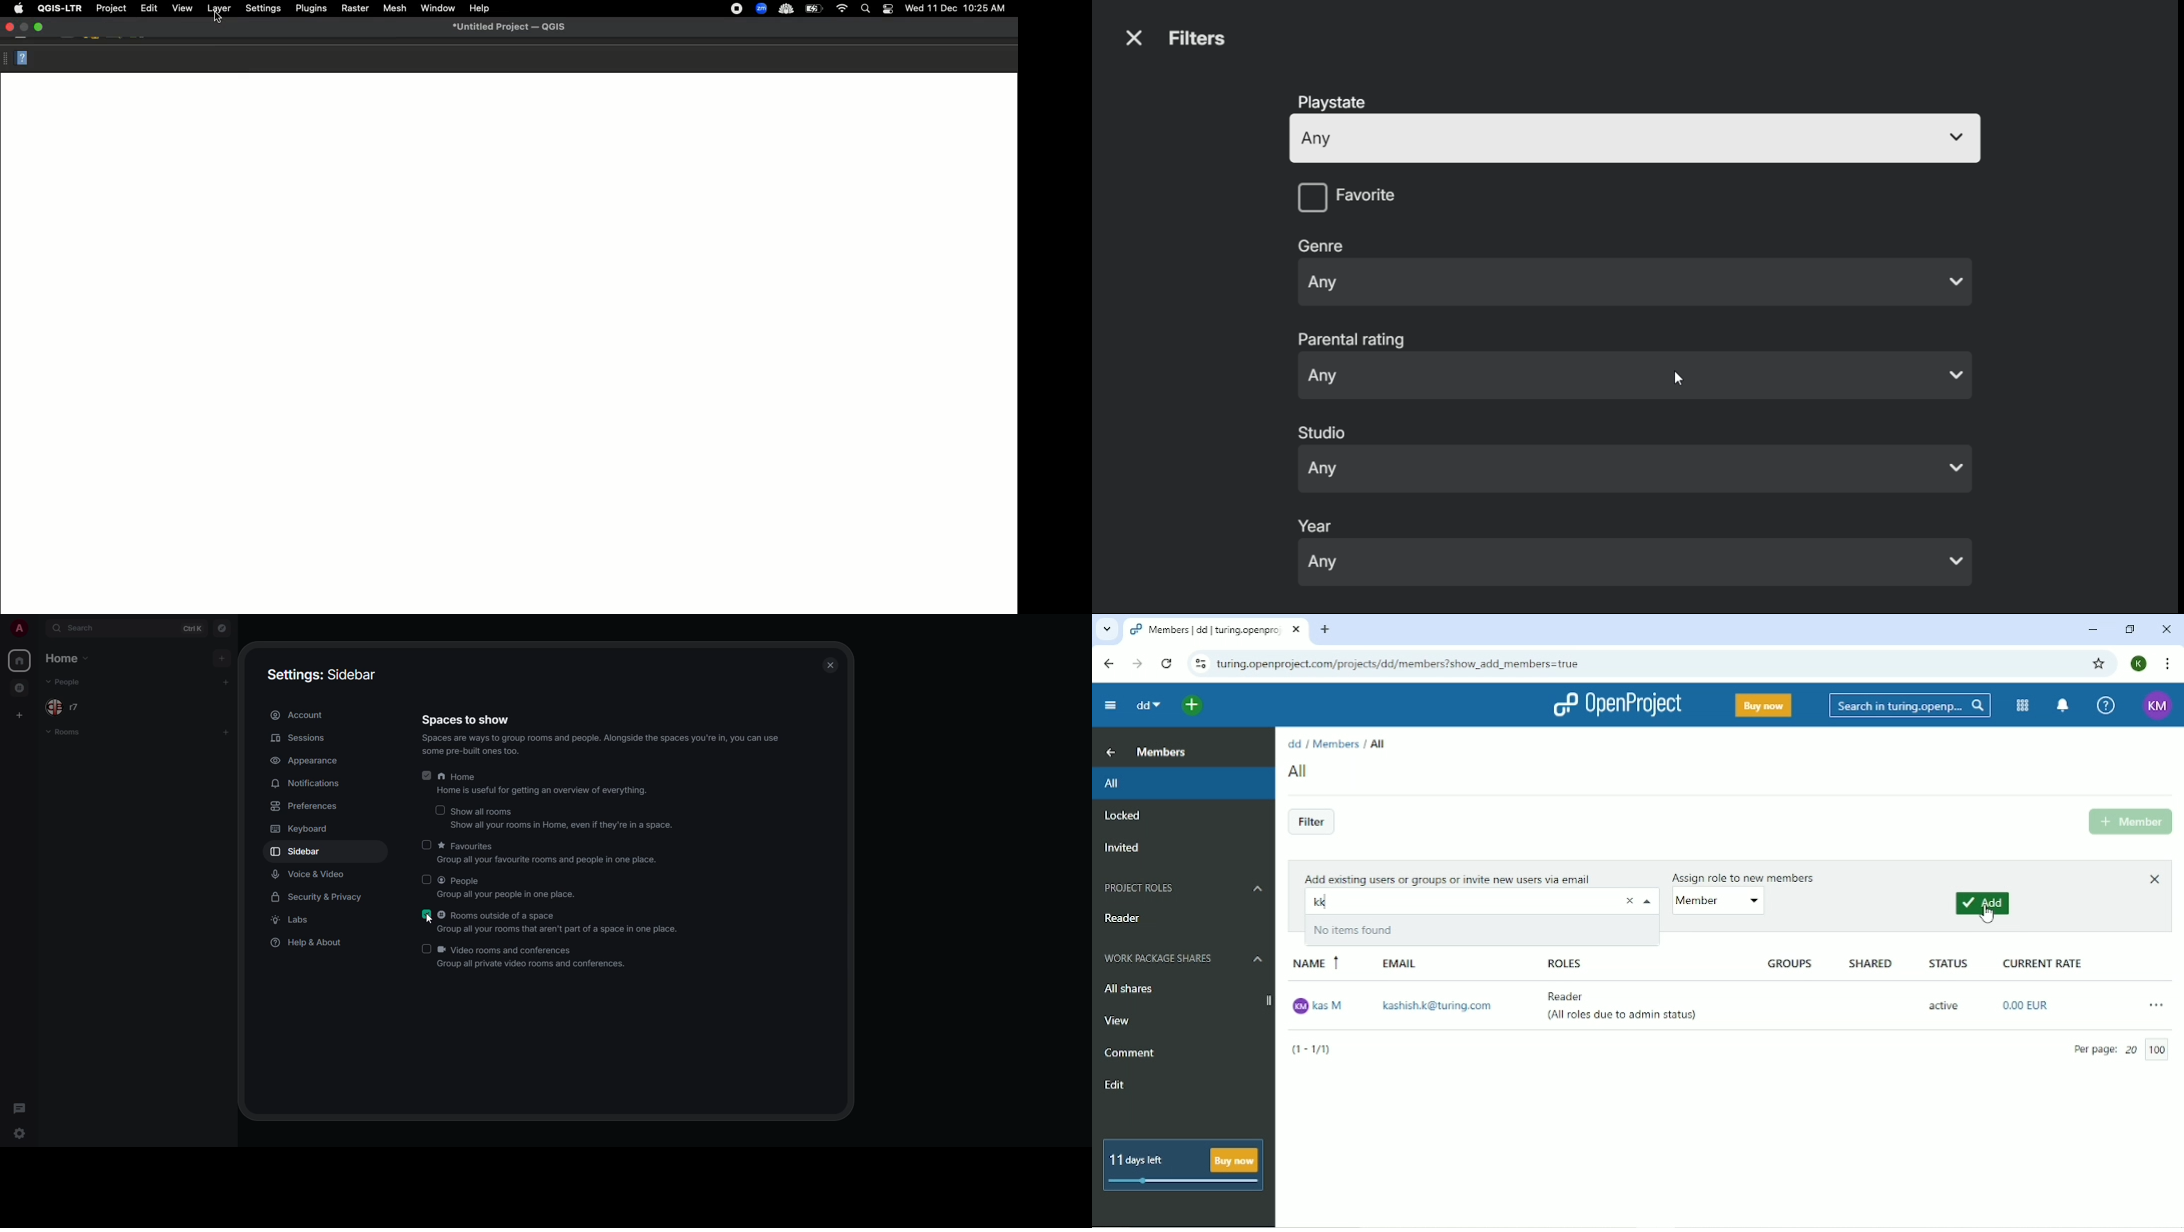  I want to click on cursor, so click(428, 919).